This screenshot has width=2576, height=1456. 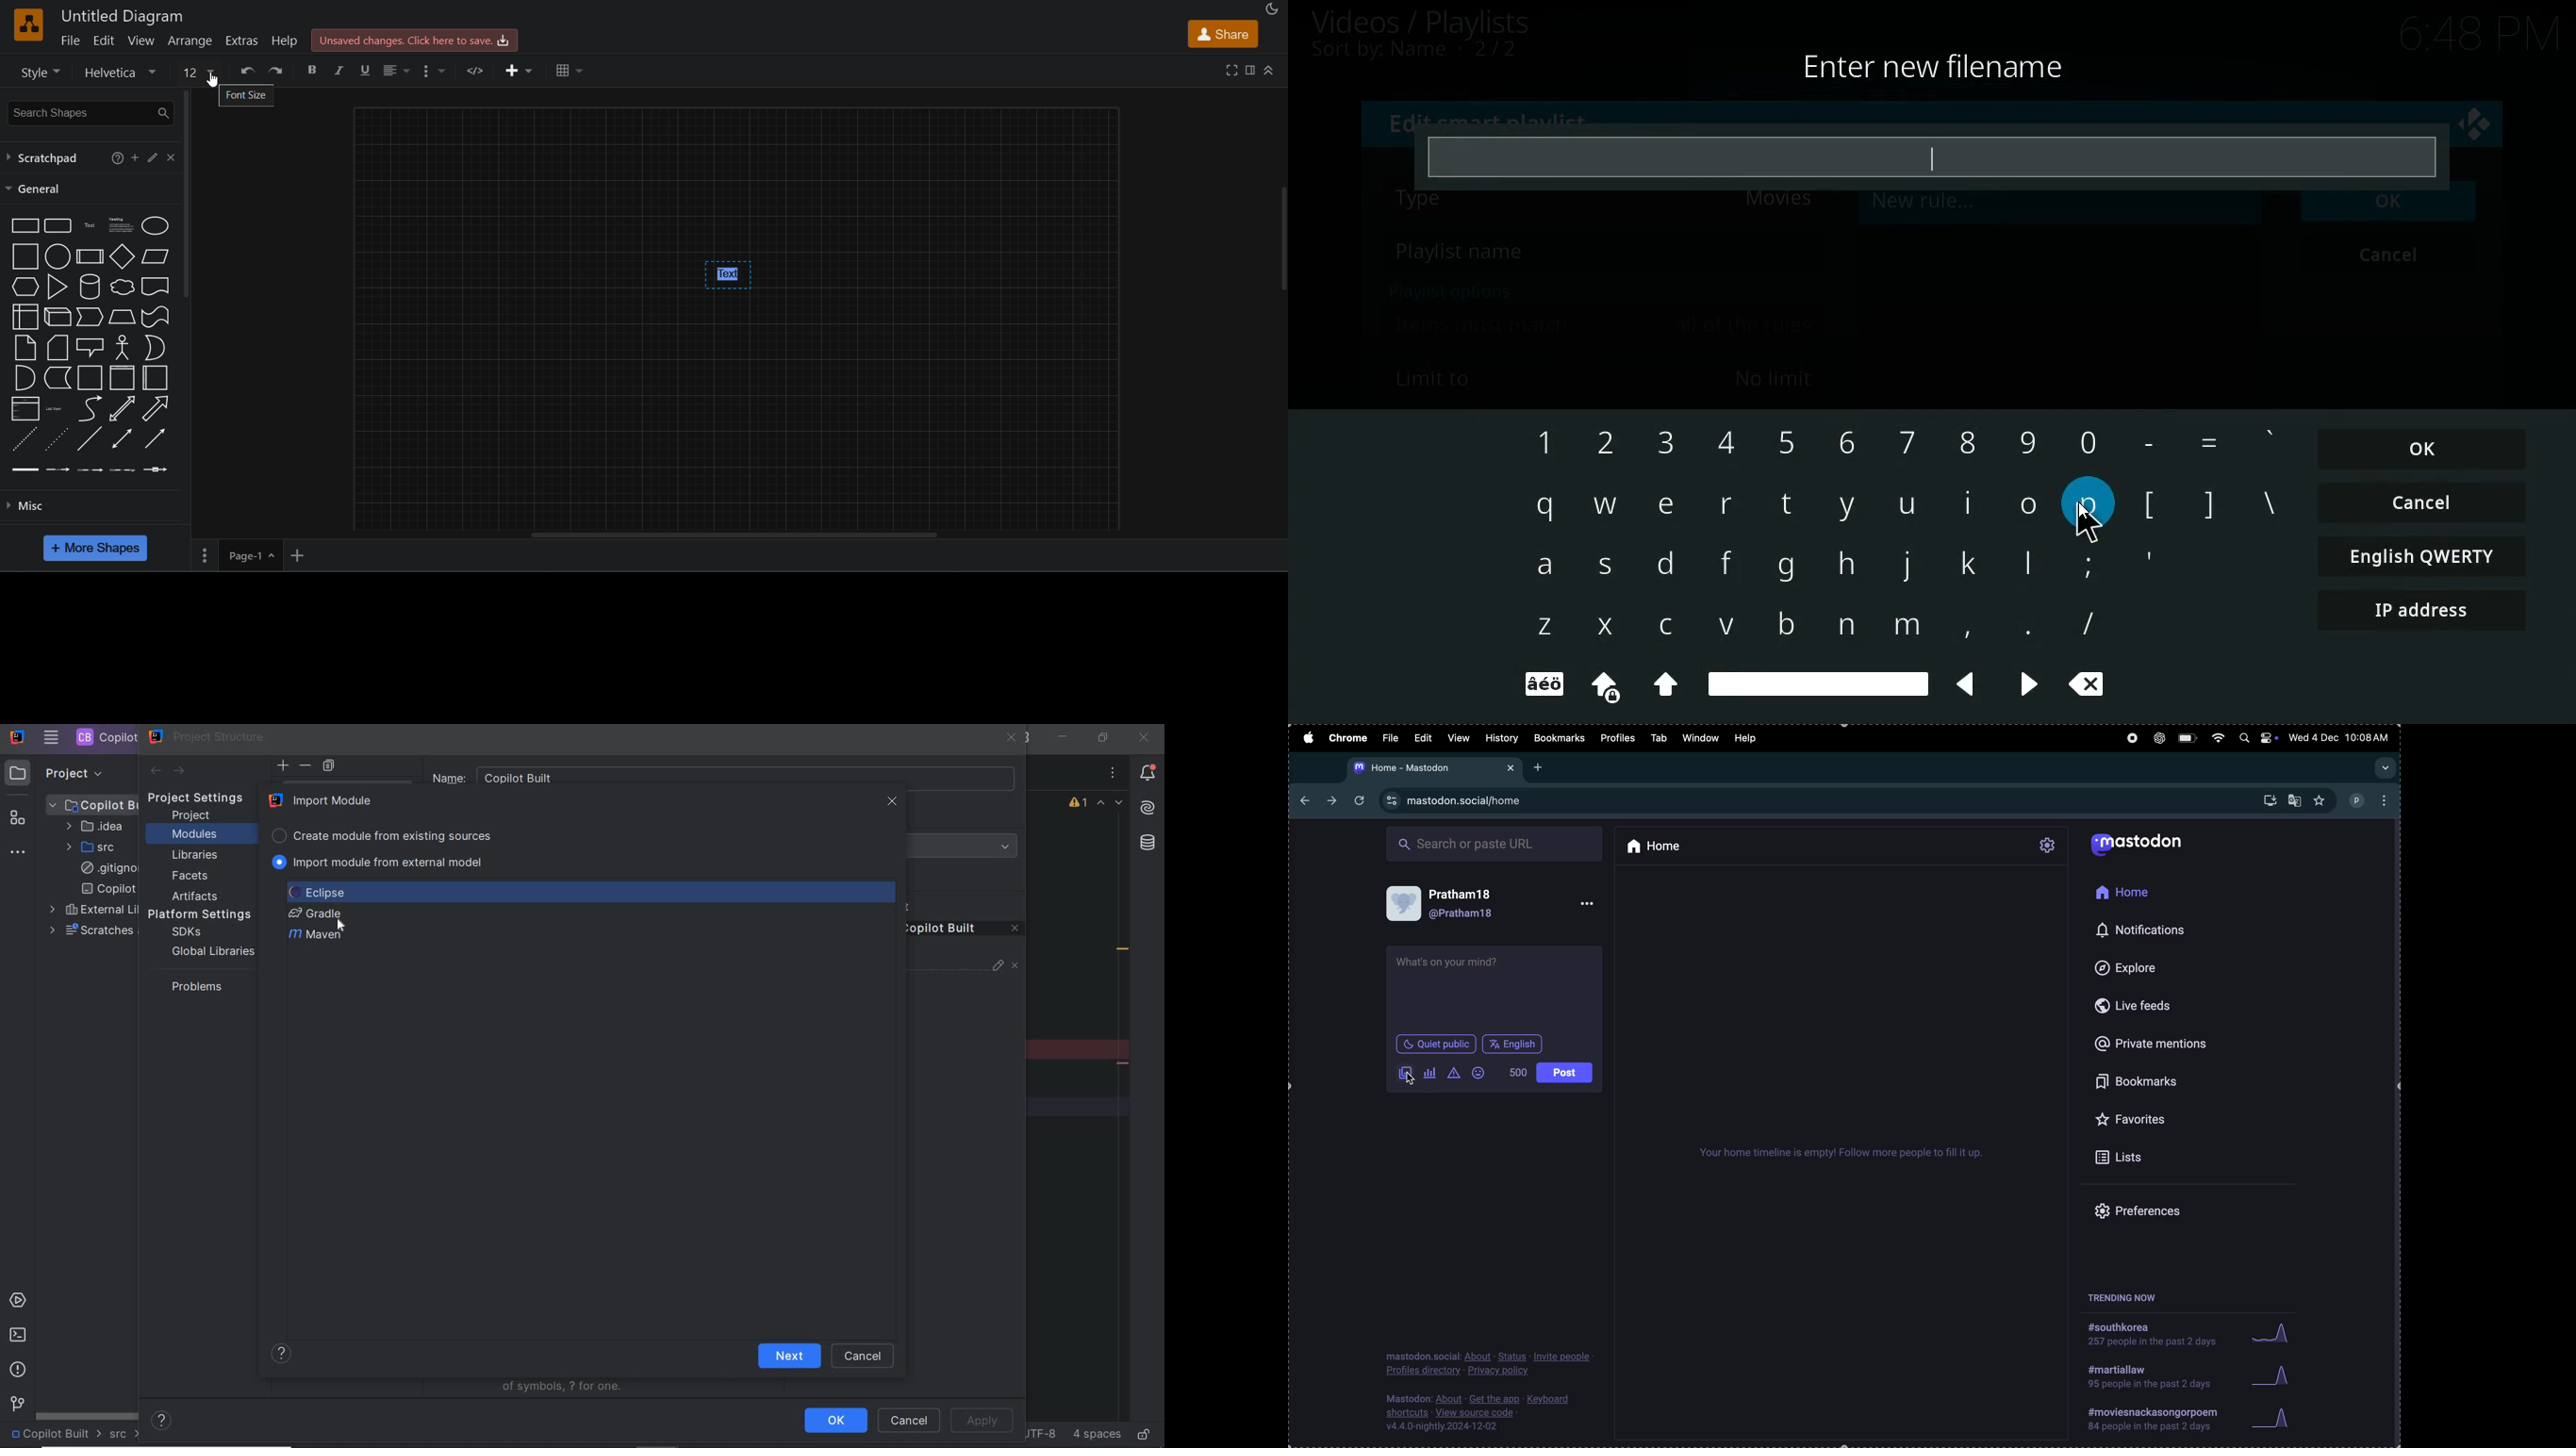 I want to click on name, so click(x=1602, y=254).